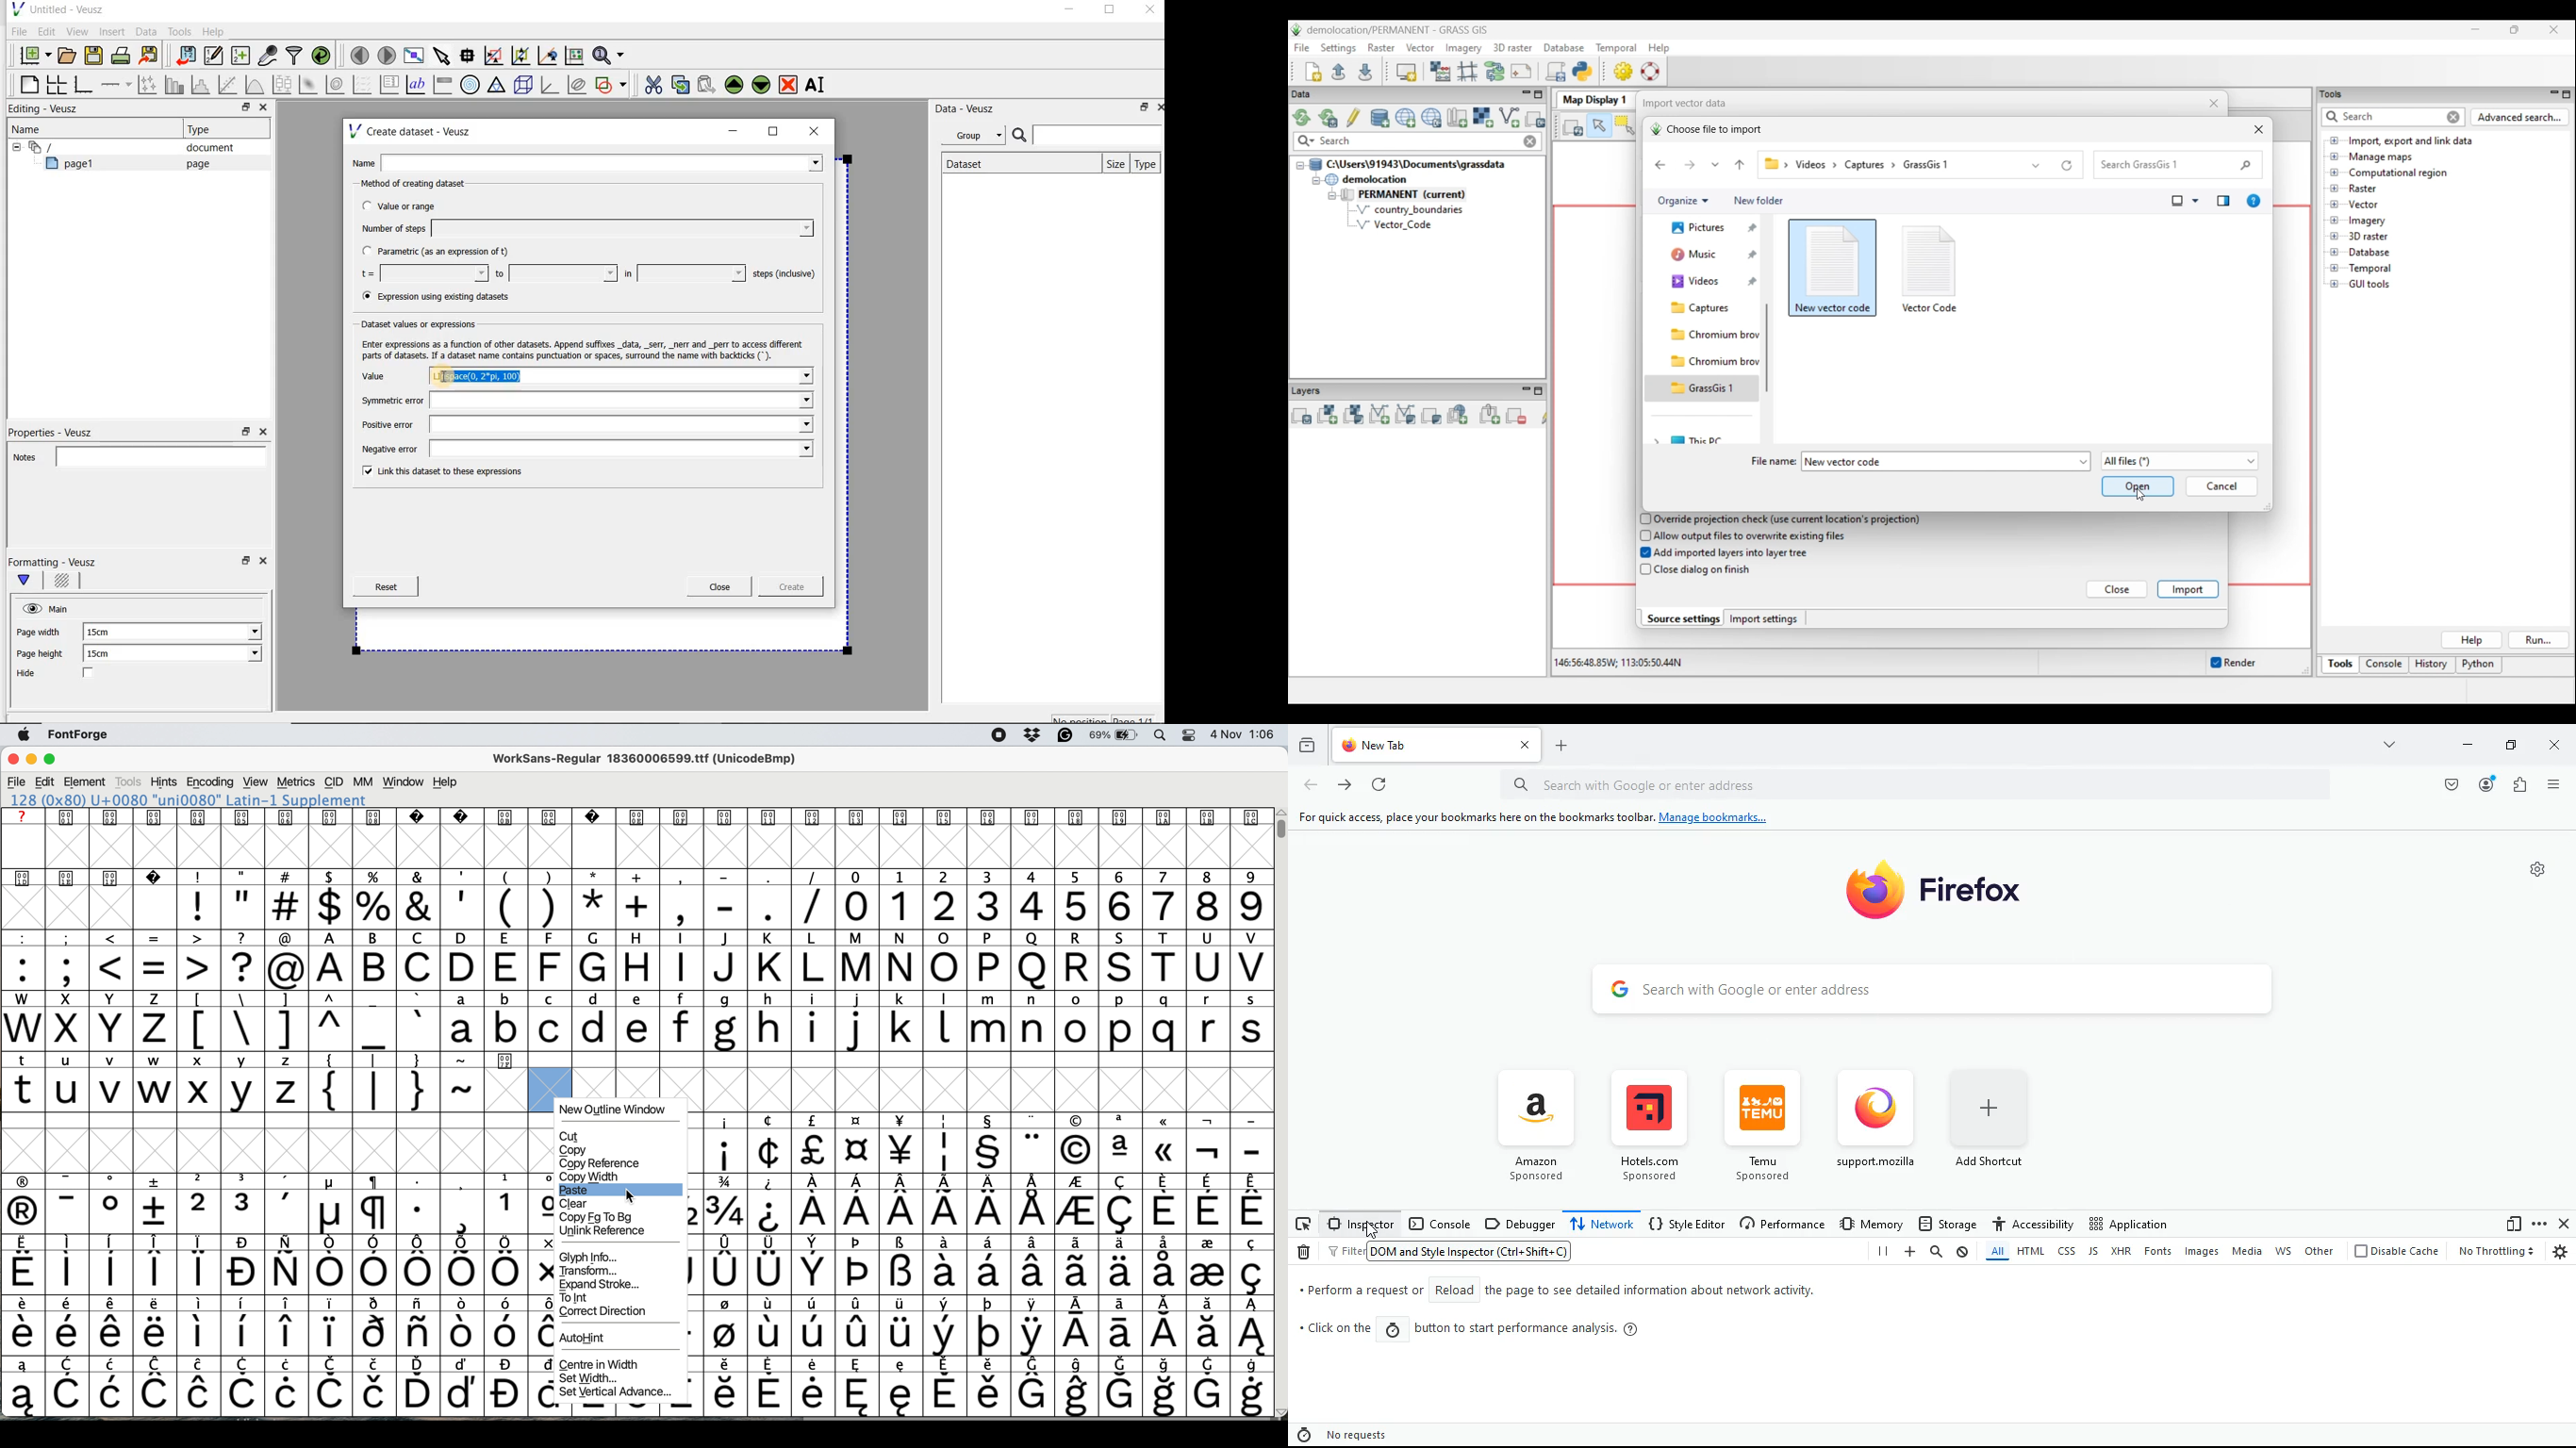  I want to click on Group, so click(978, 137).